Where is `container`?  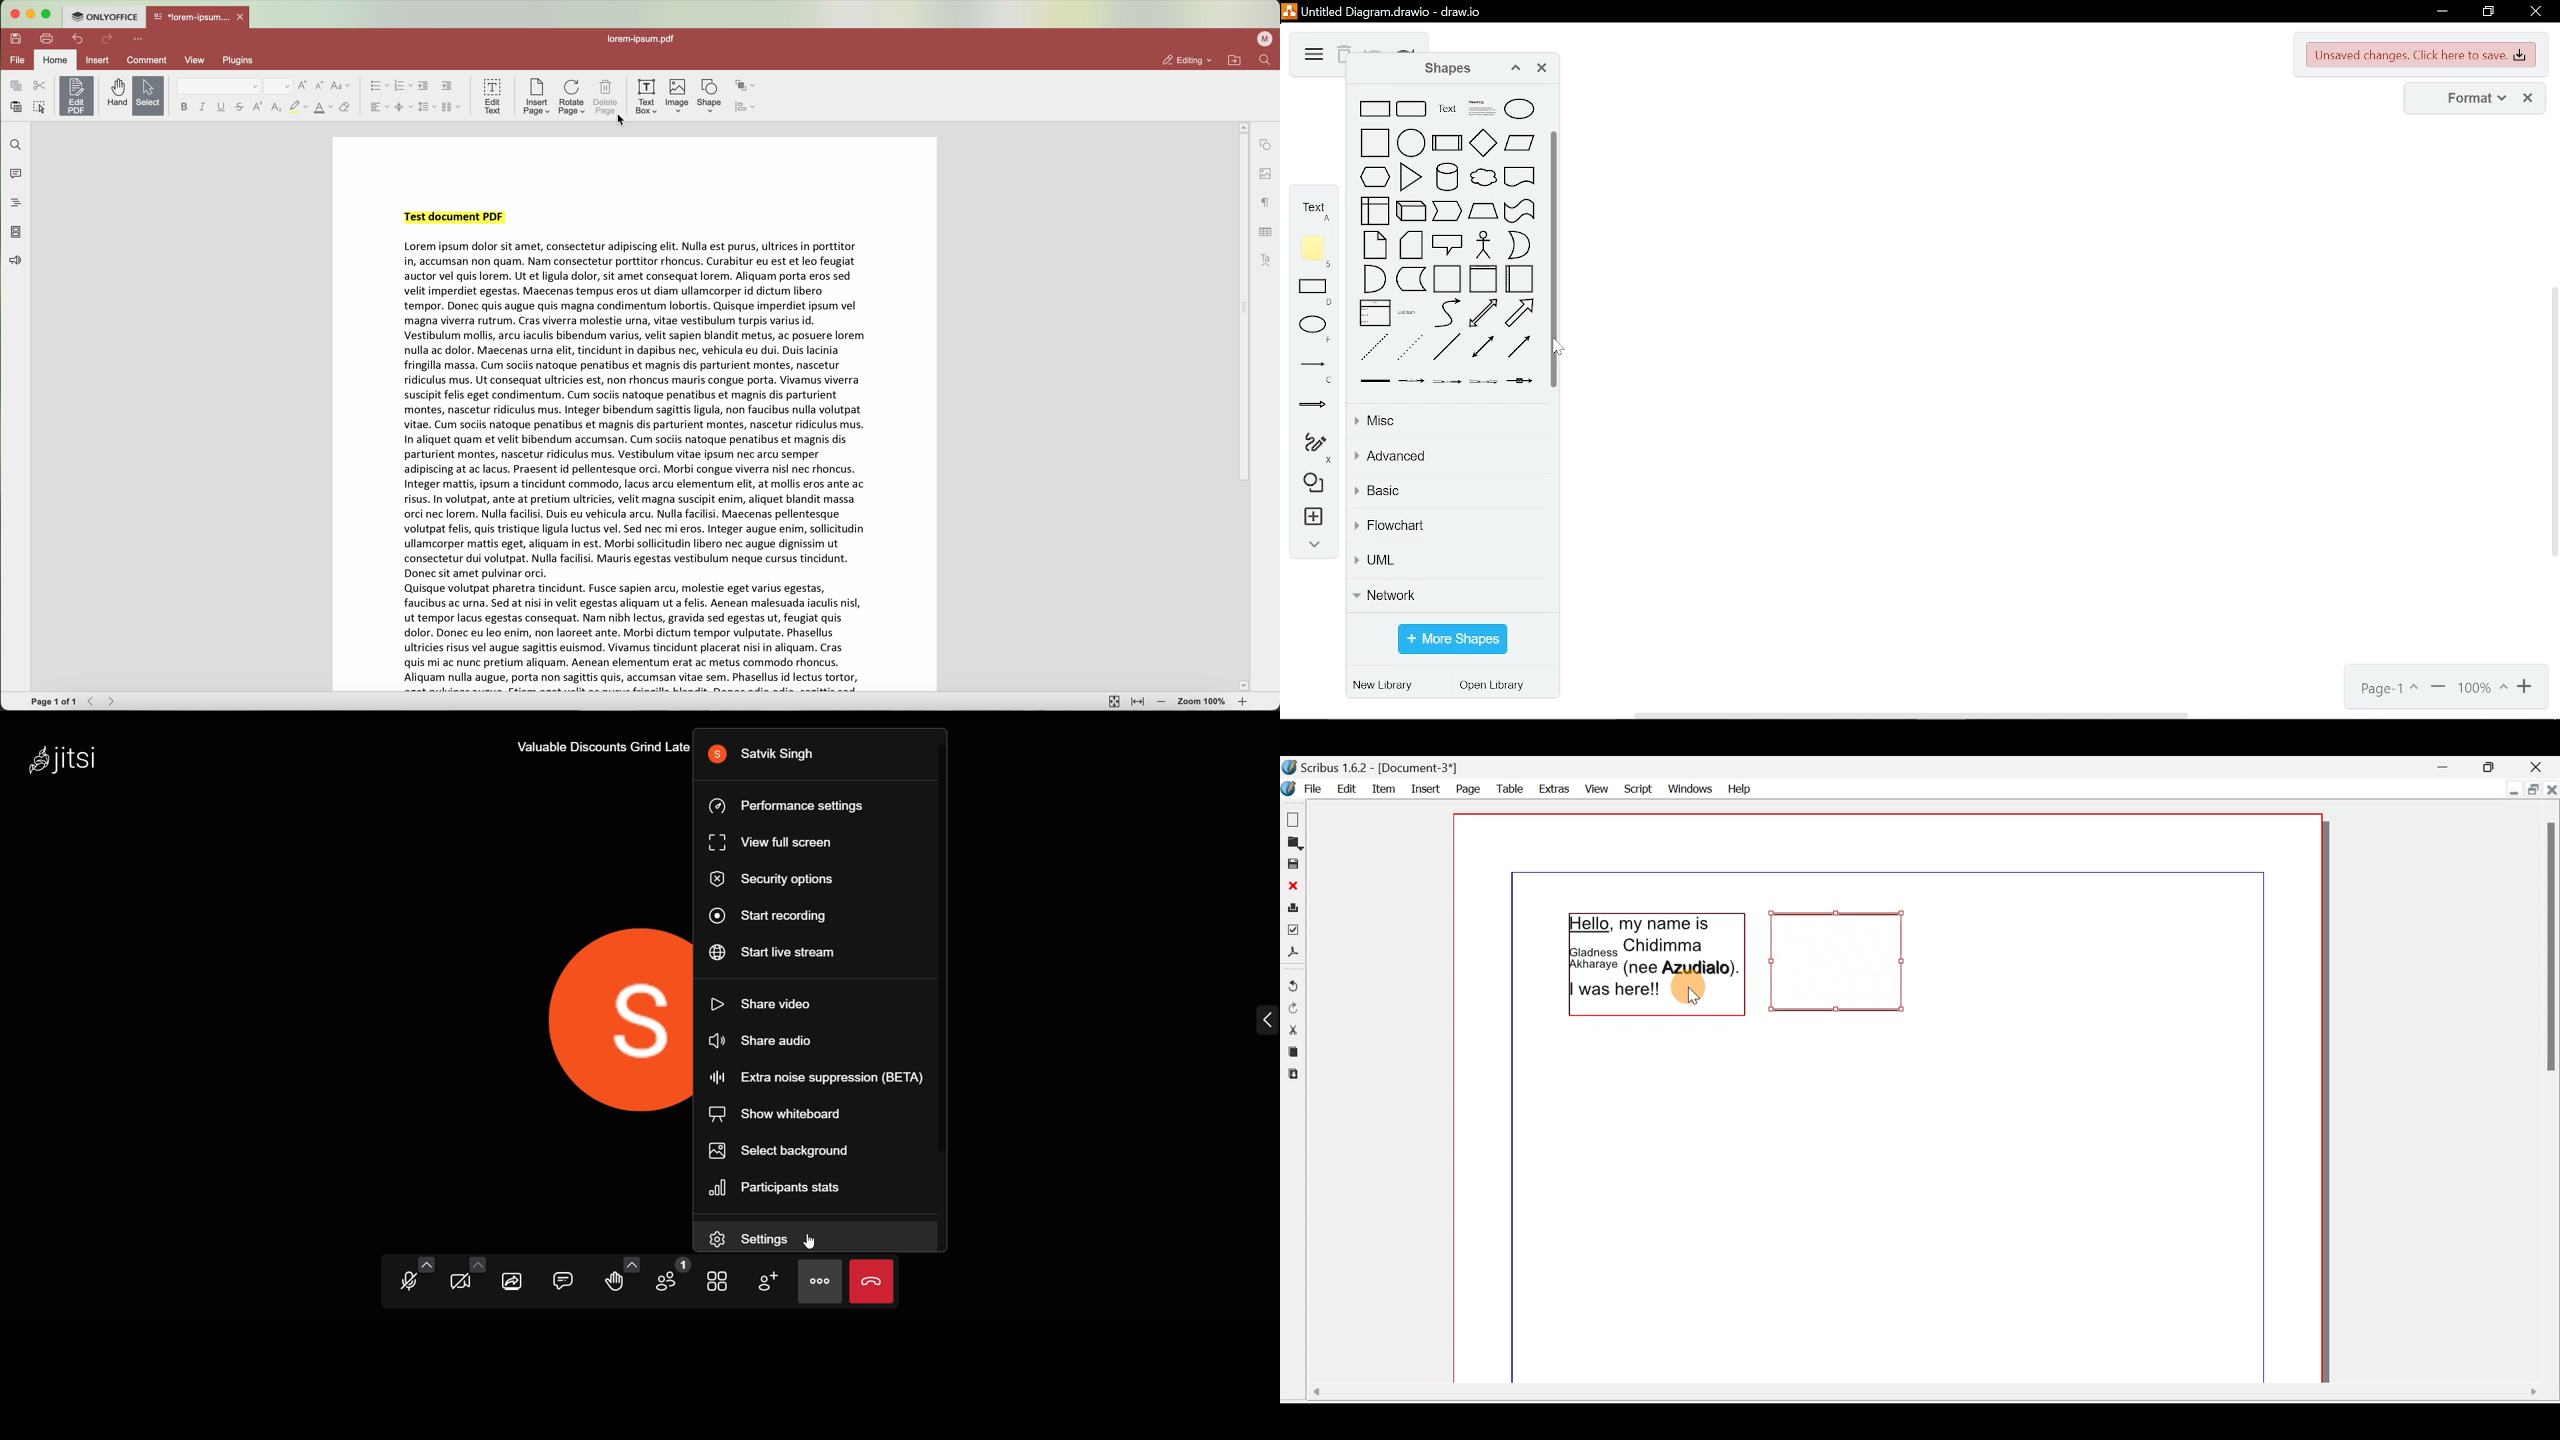
container is located at coordinates (1447, 279).